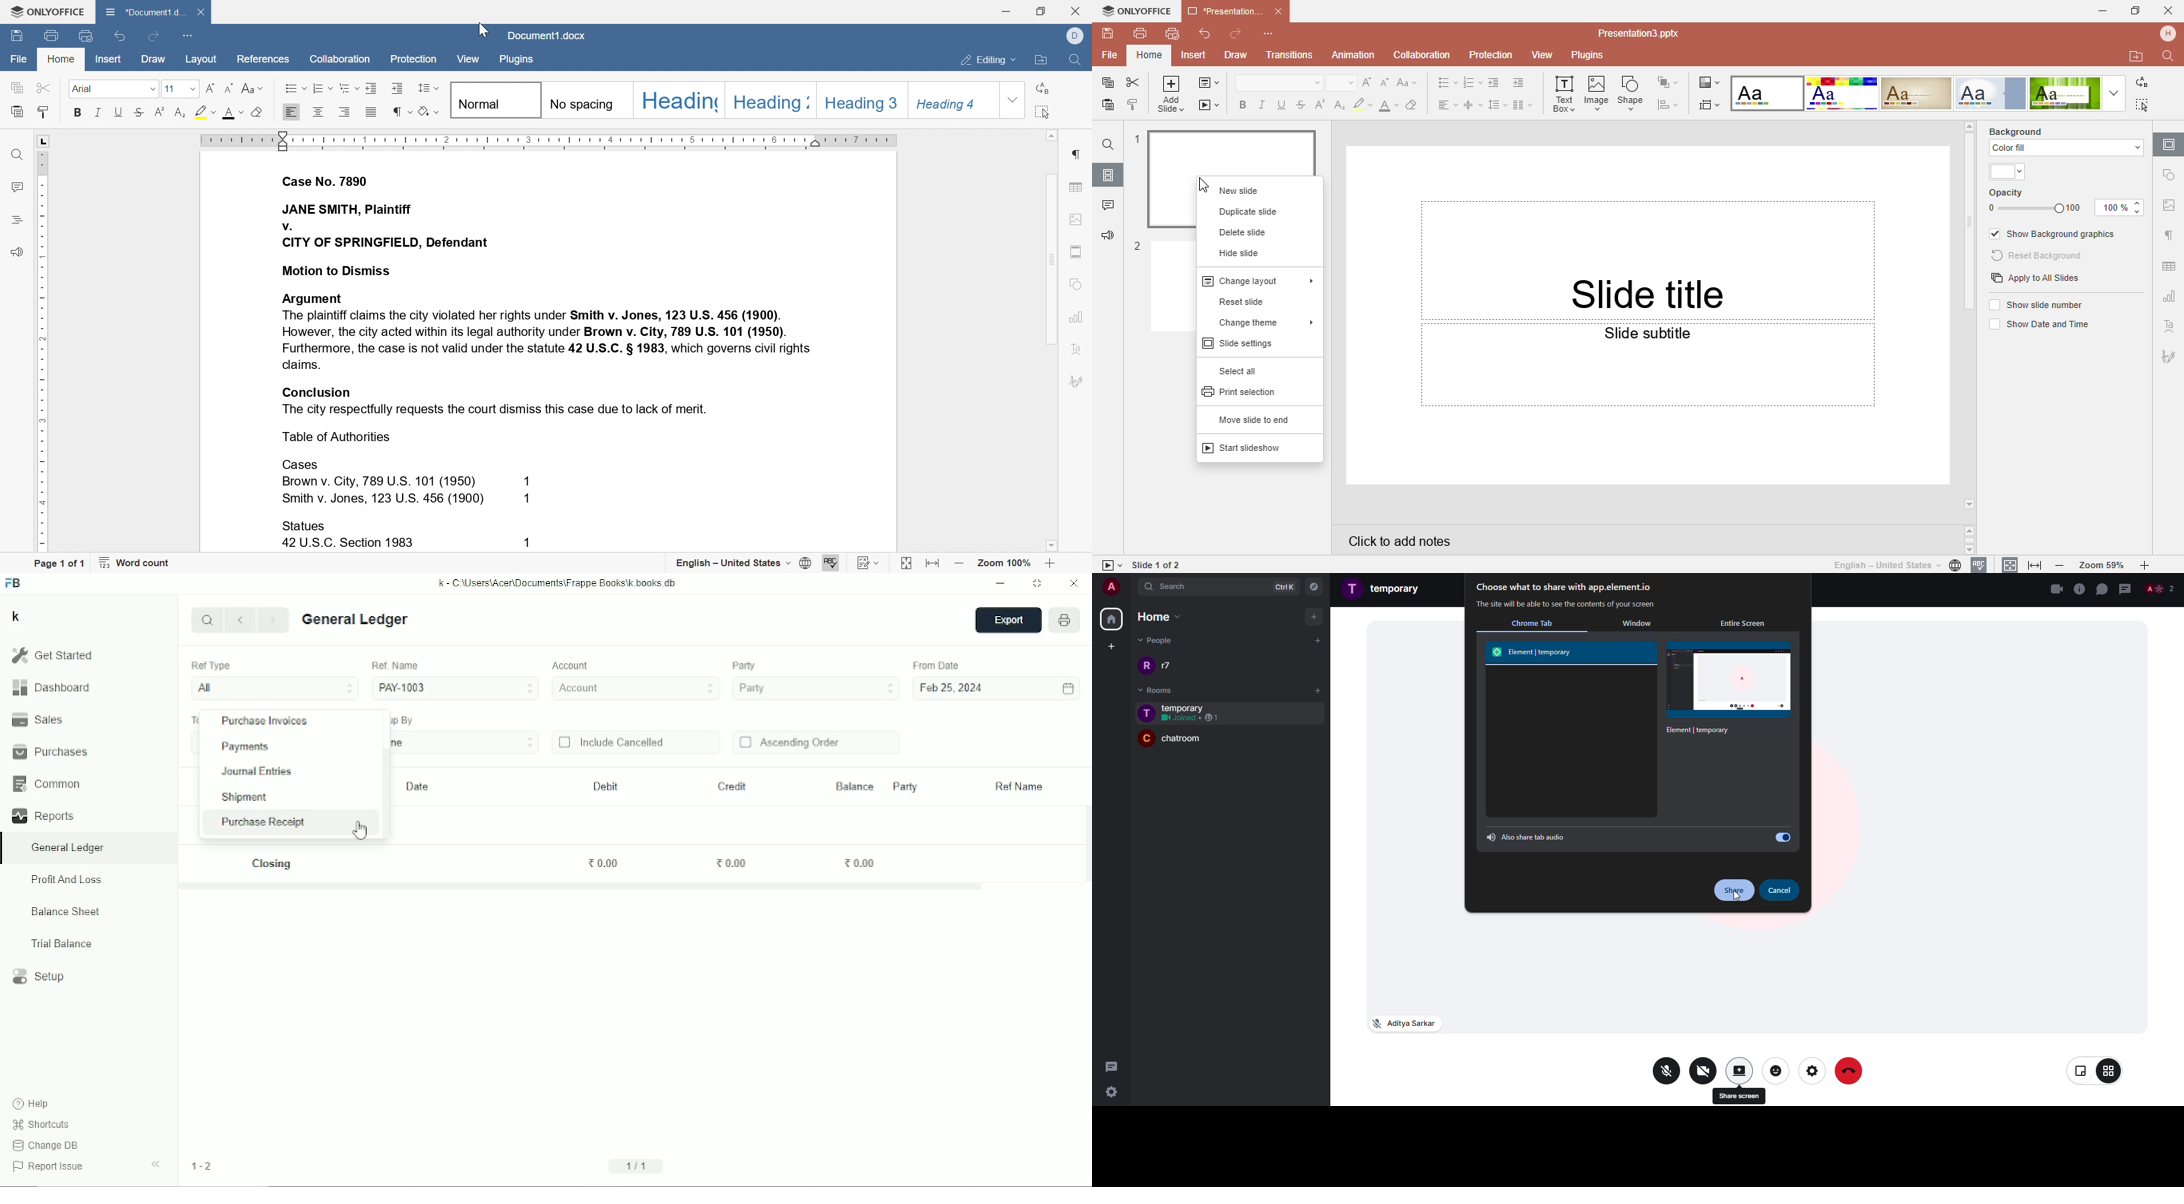 This screenshot has height=1204, width=2184. I want to click on Ascending order, so click(790, 743).